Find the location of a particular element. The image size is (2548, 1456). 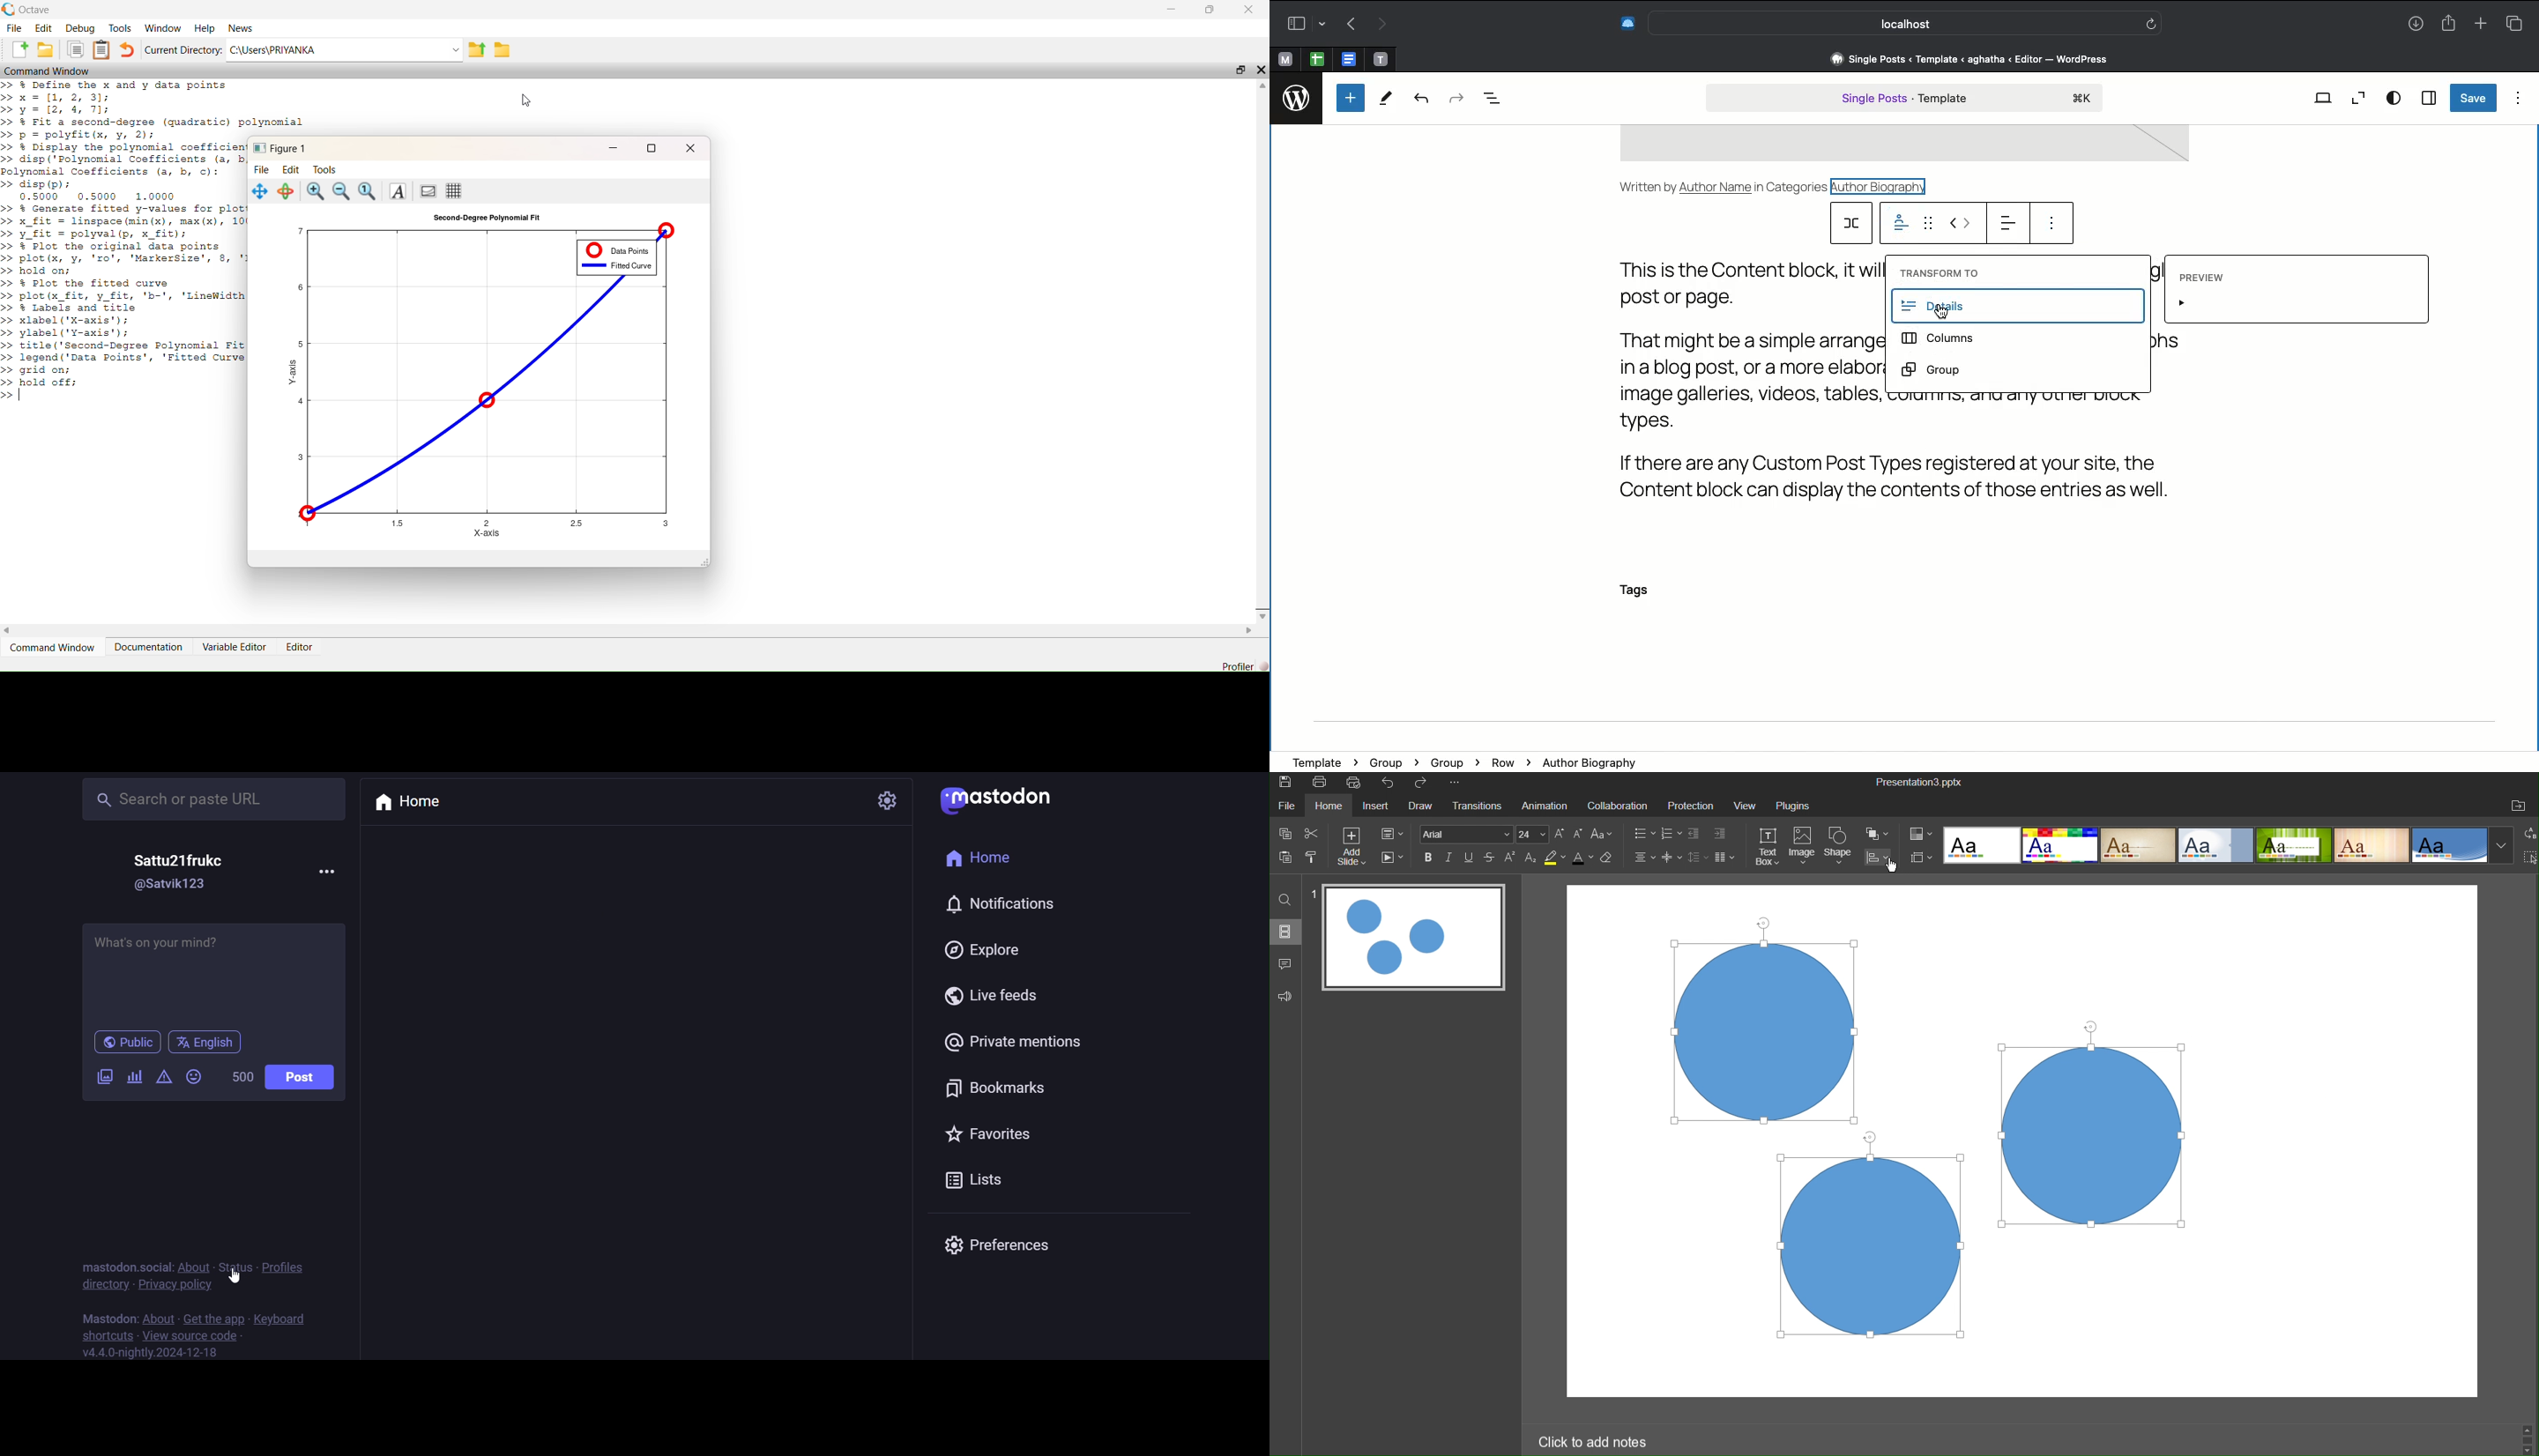

New tab is located at coordinates (2481, 25).